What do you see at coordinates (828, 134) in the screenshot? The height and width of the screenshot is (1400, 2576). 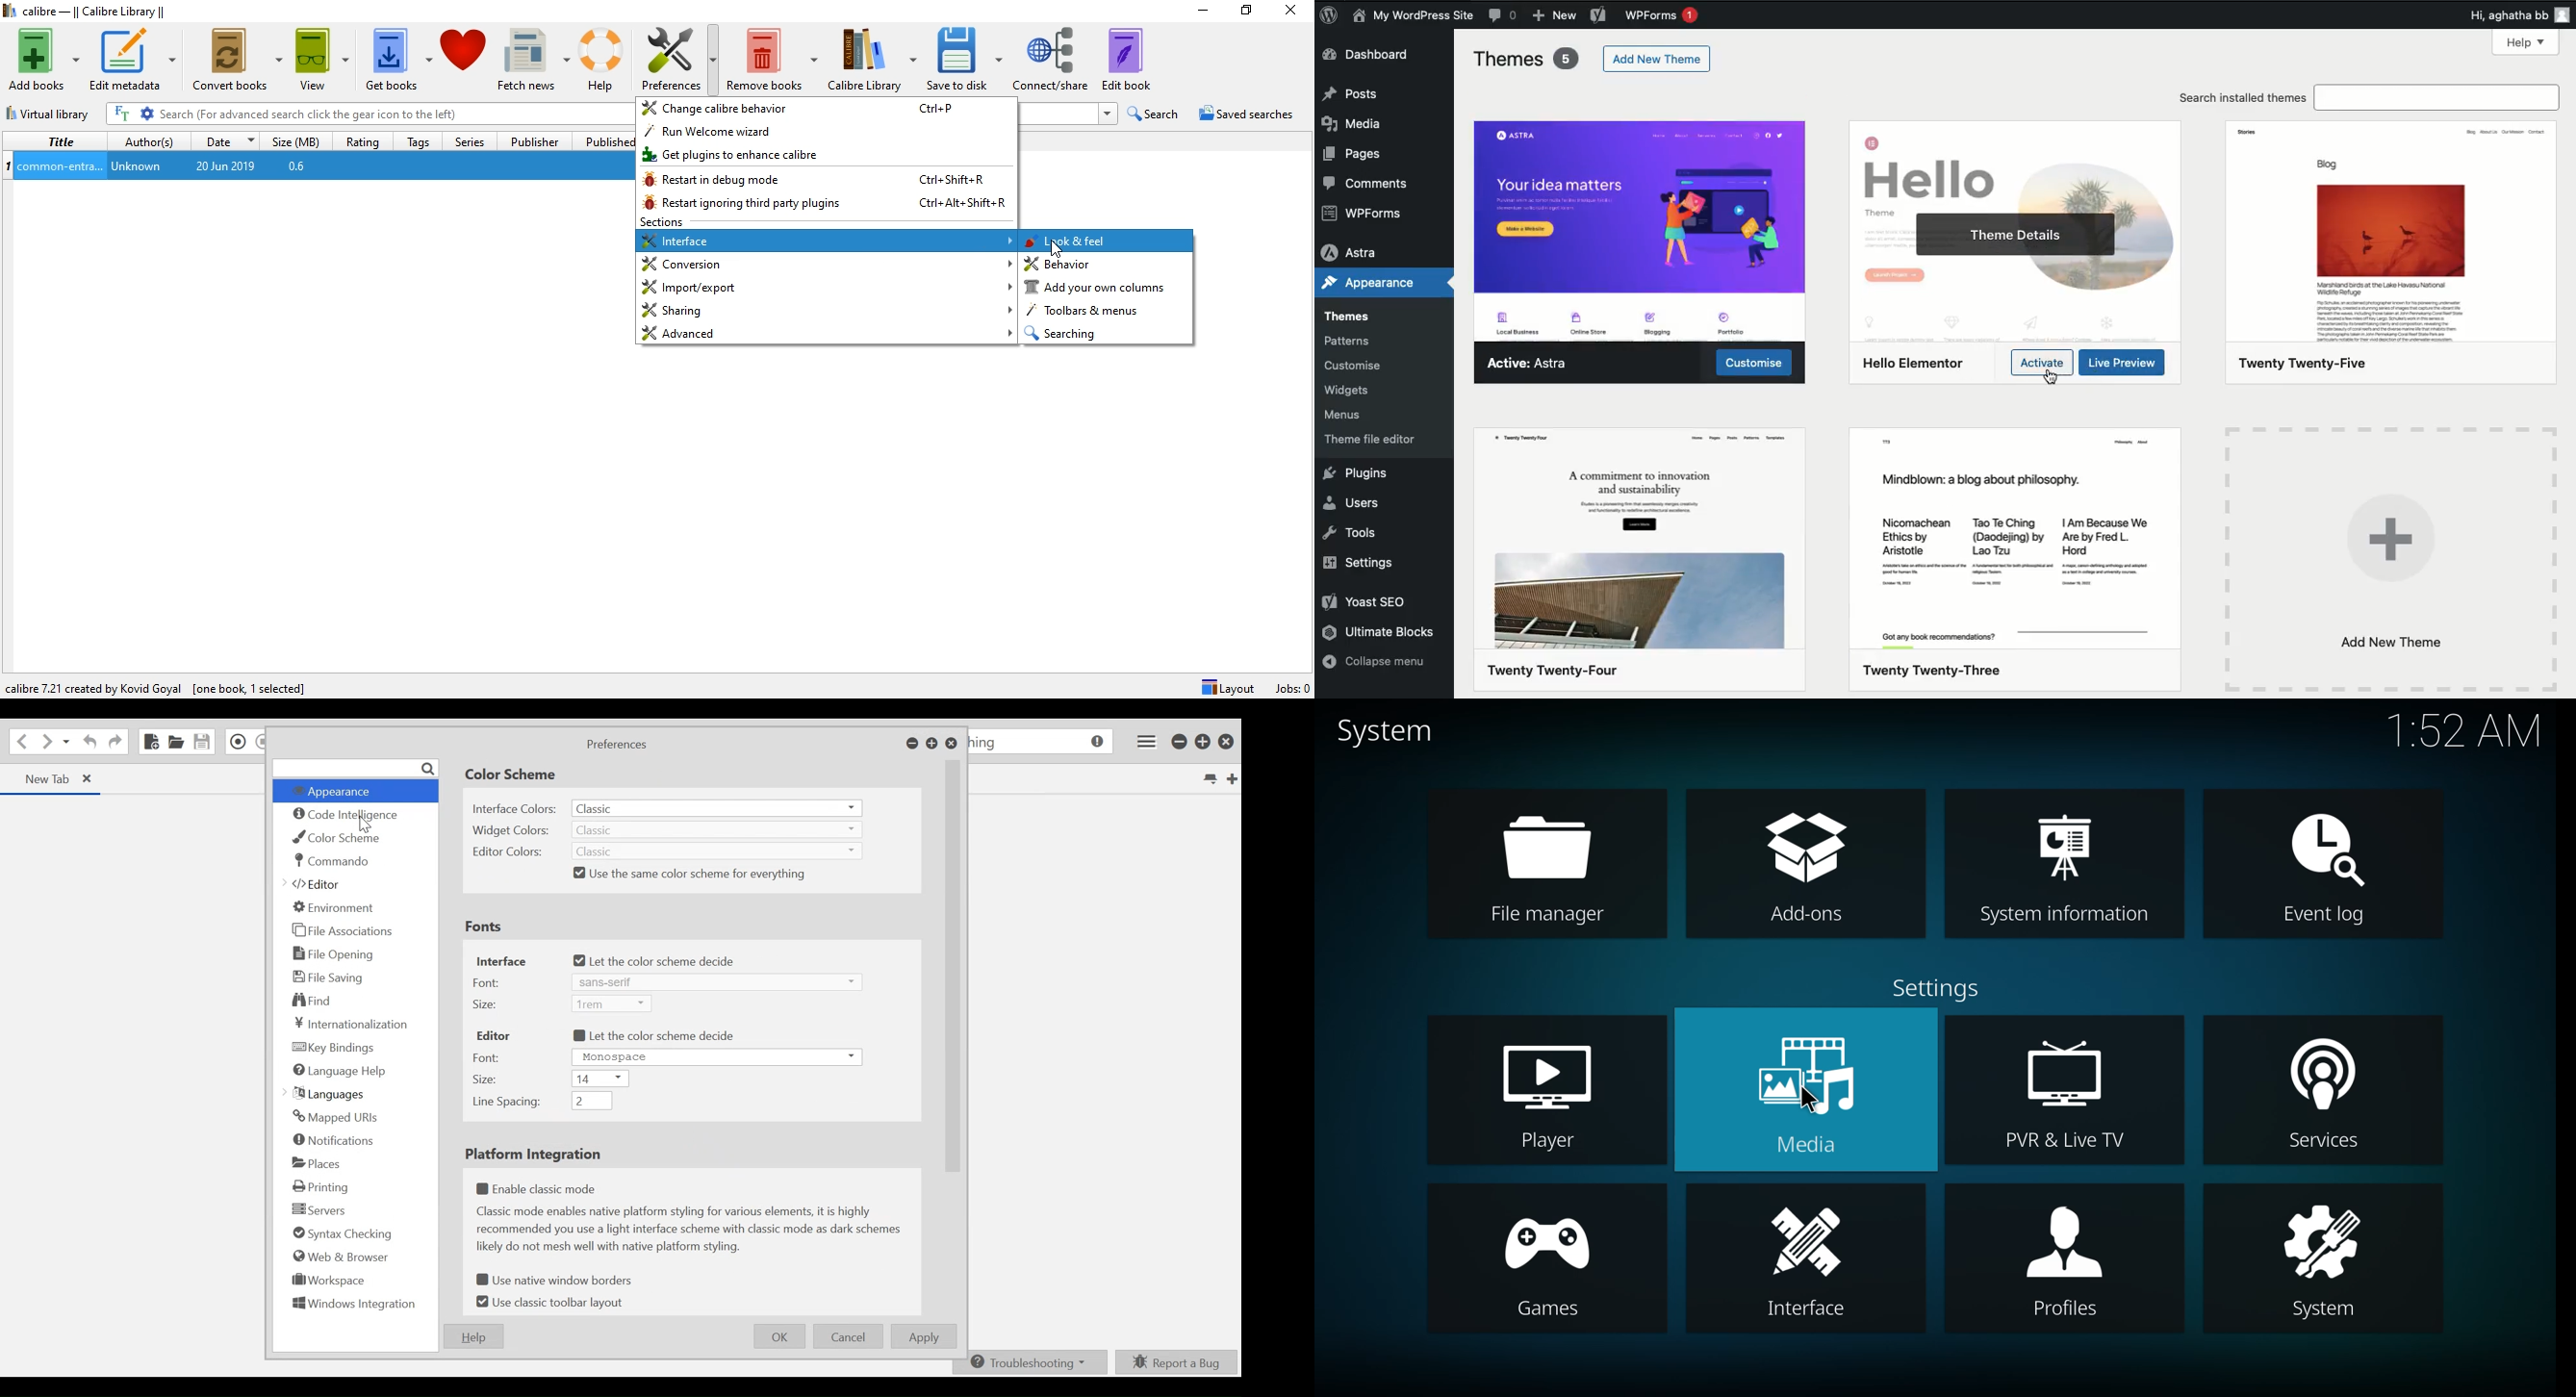 I see `run welcome wizard` at bounding box center [828, 134].